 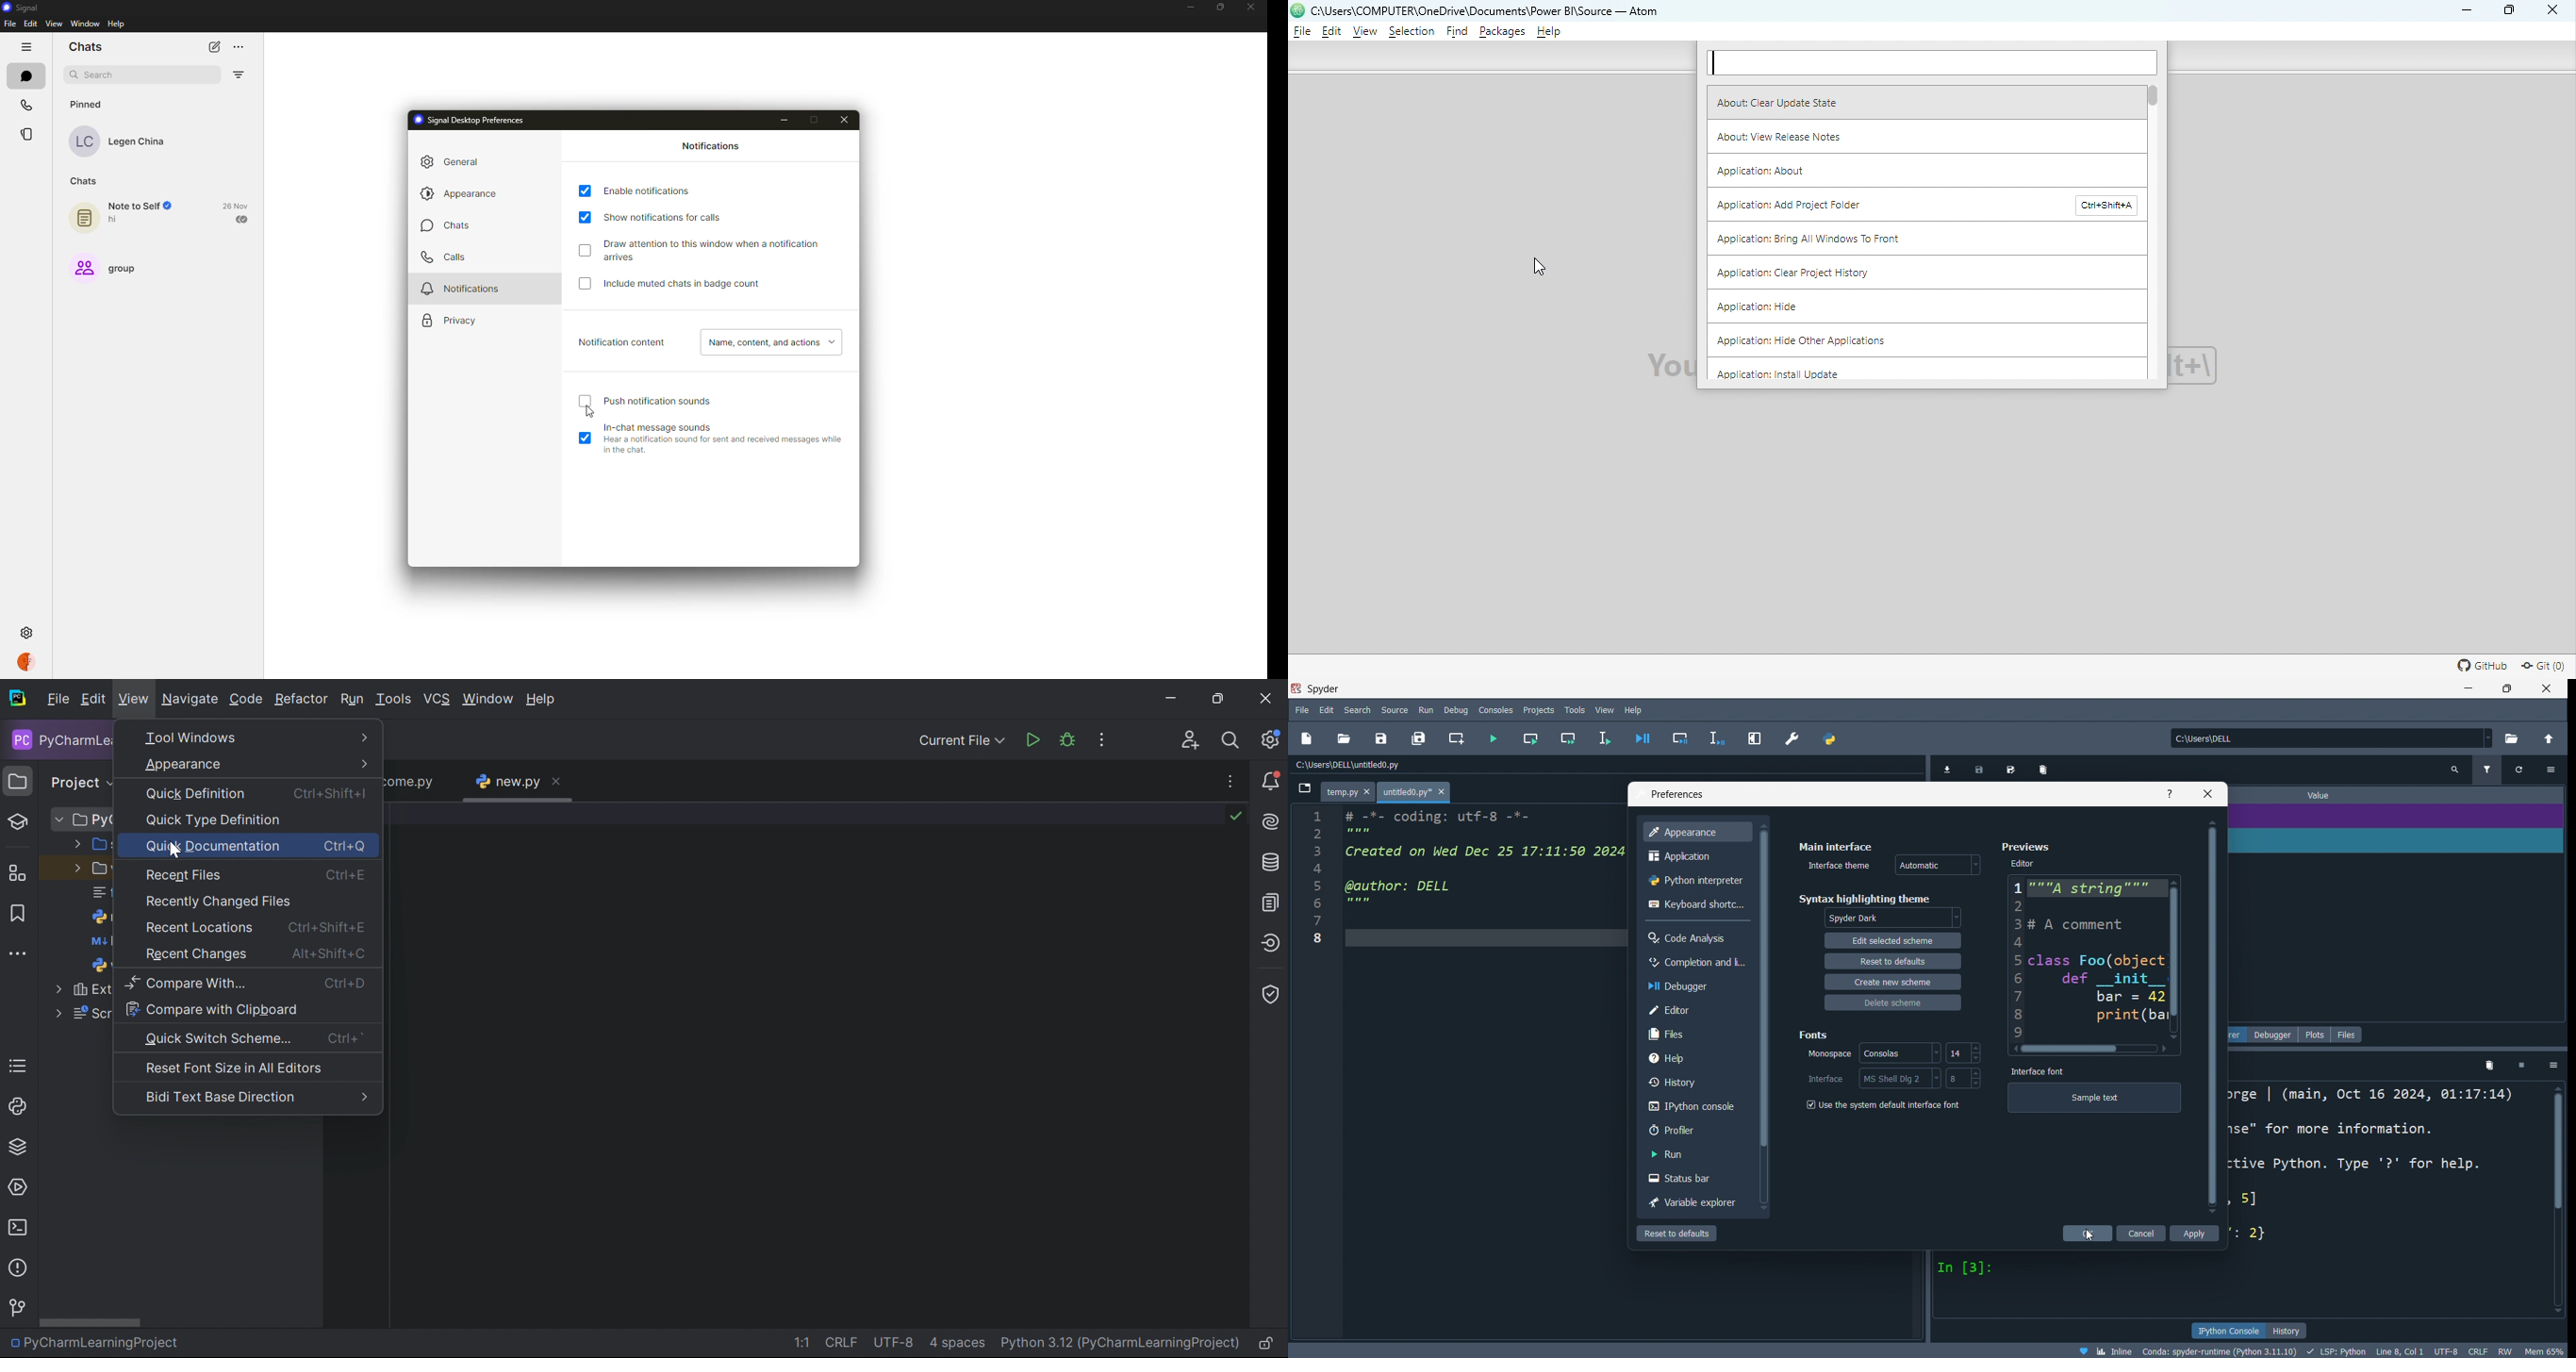 I want to click on view, so click(x=55, y=25).